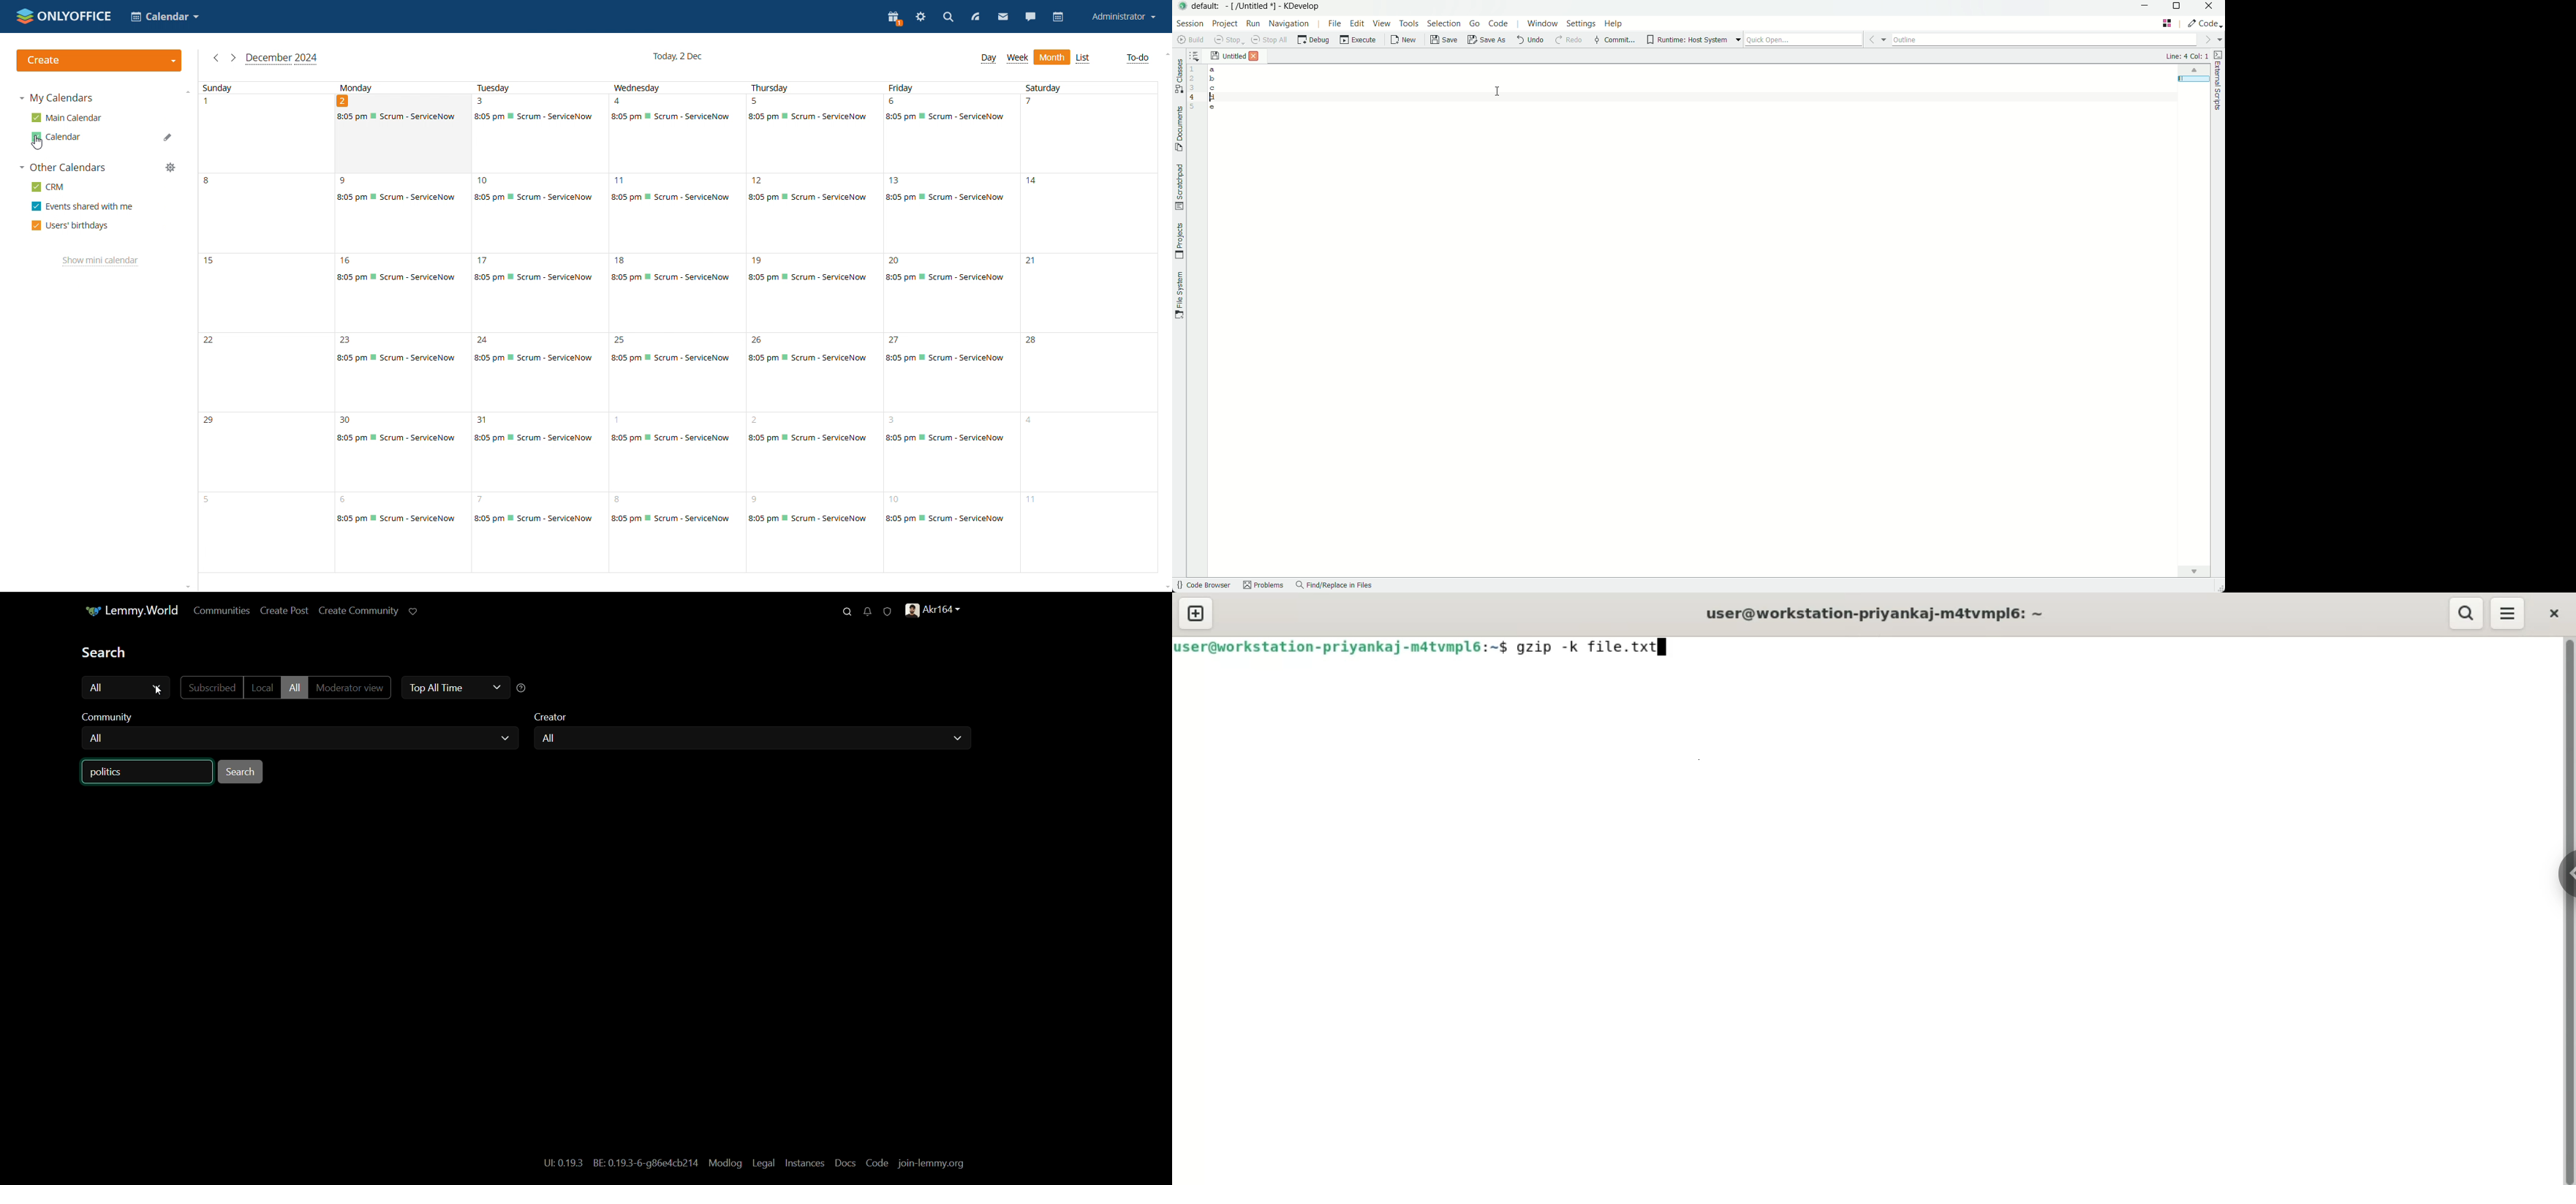 The width and height of the screenshot is (2576, 1204). What do you see at coordinates (1224, 24) in the screenshot?
I see `project` at bounding box center [1224, 24].